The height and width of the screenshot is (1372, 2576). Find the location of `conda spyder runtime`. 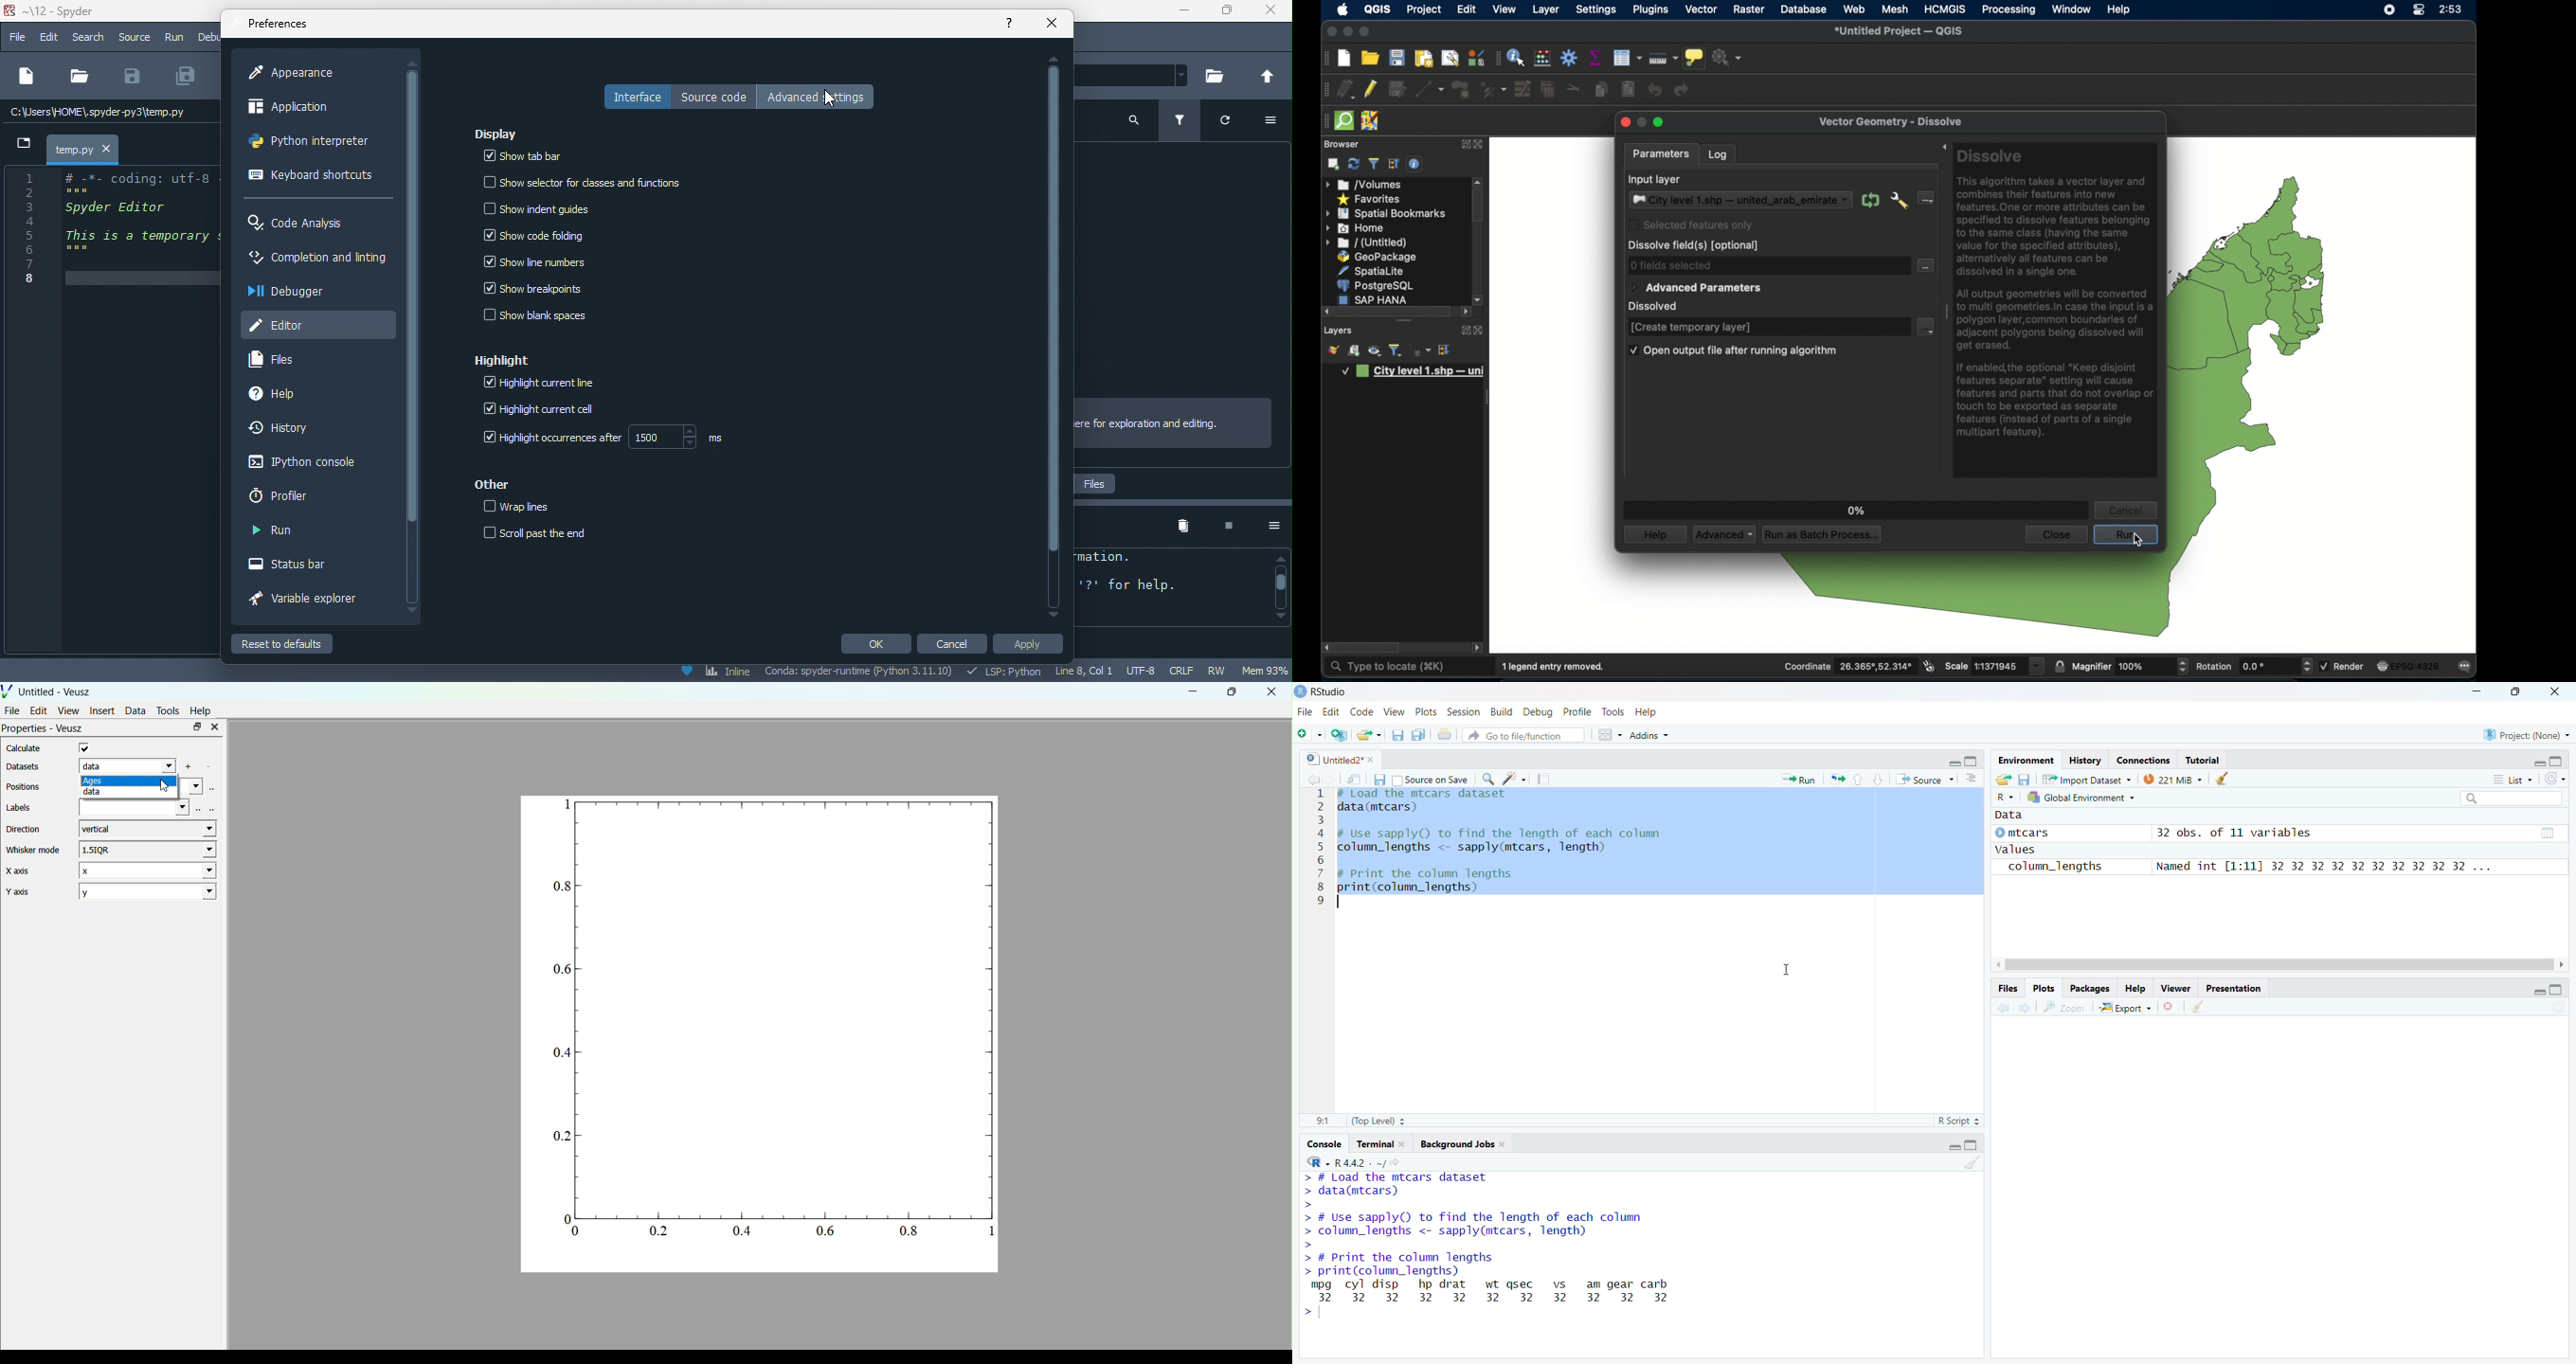

conda spyder runtime is located at coordinates (860, 673).